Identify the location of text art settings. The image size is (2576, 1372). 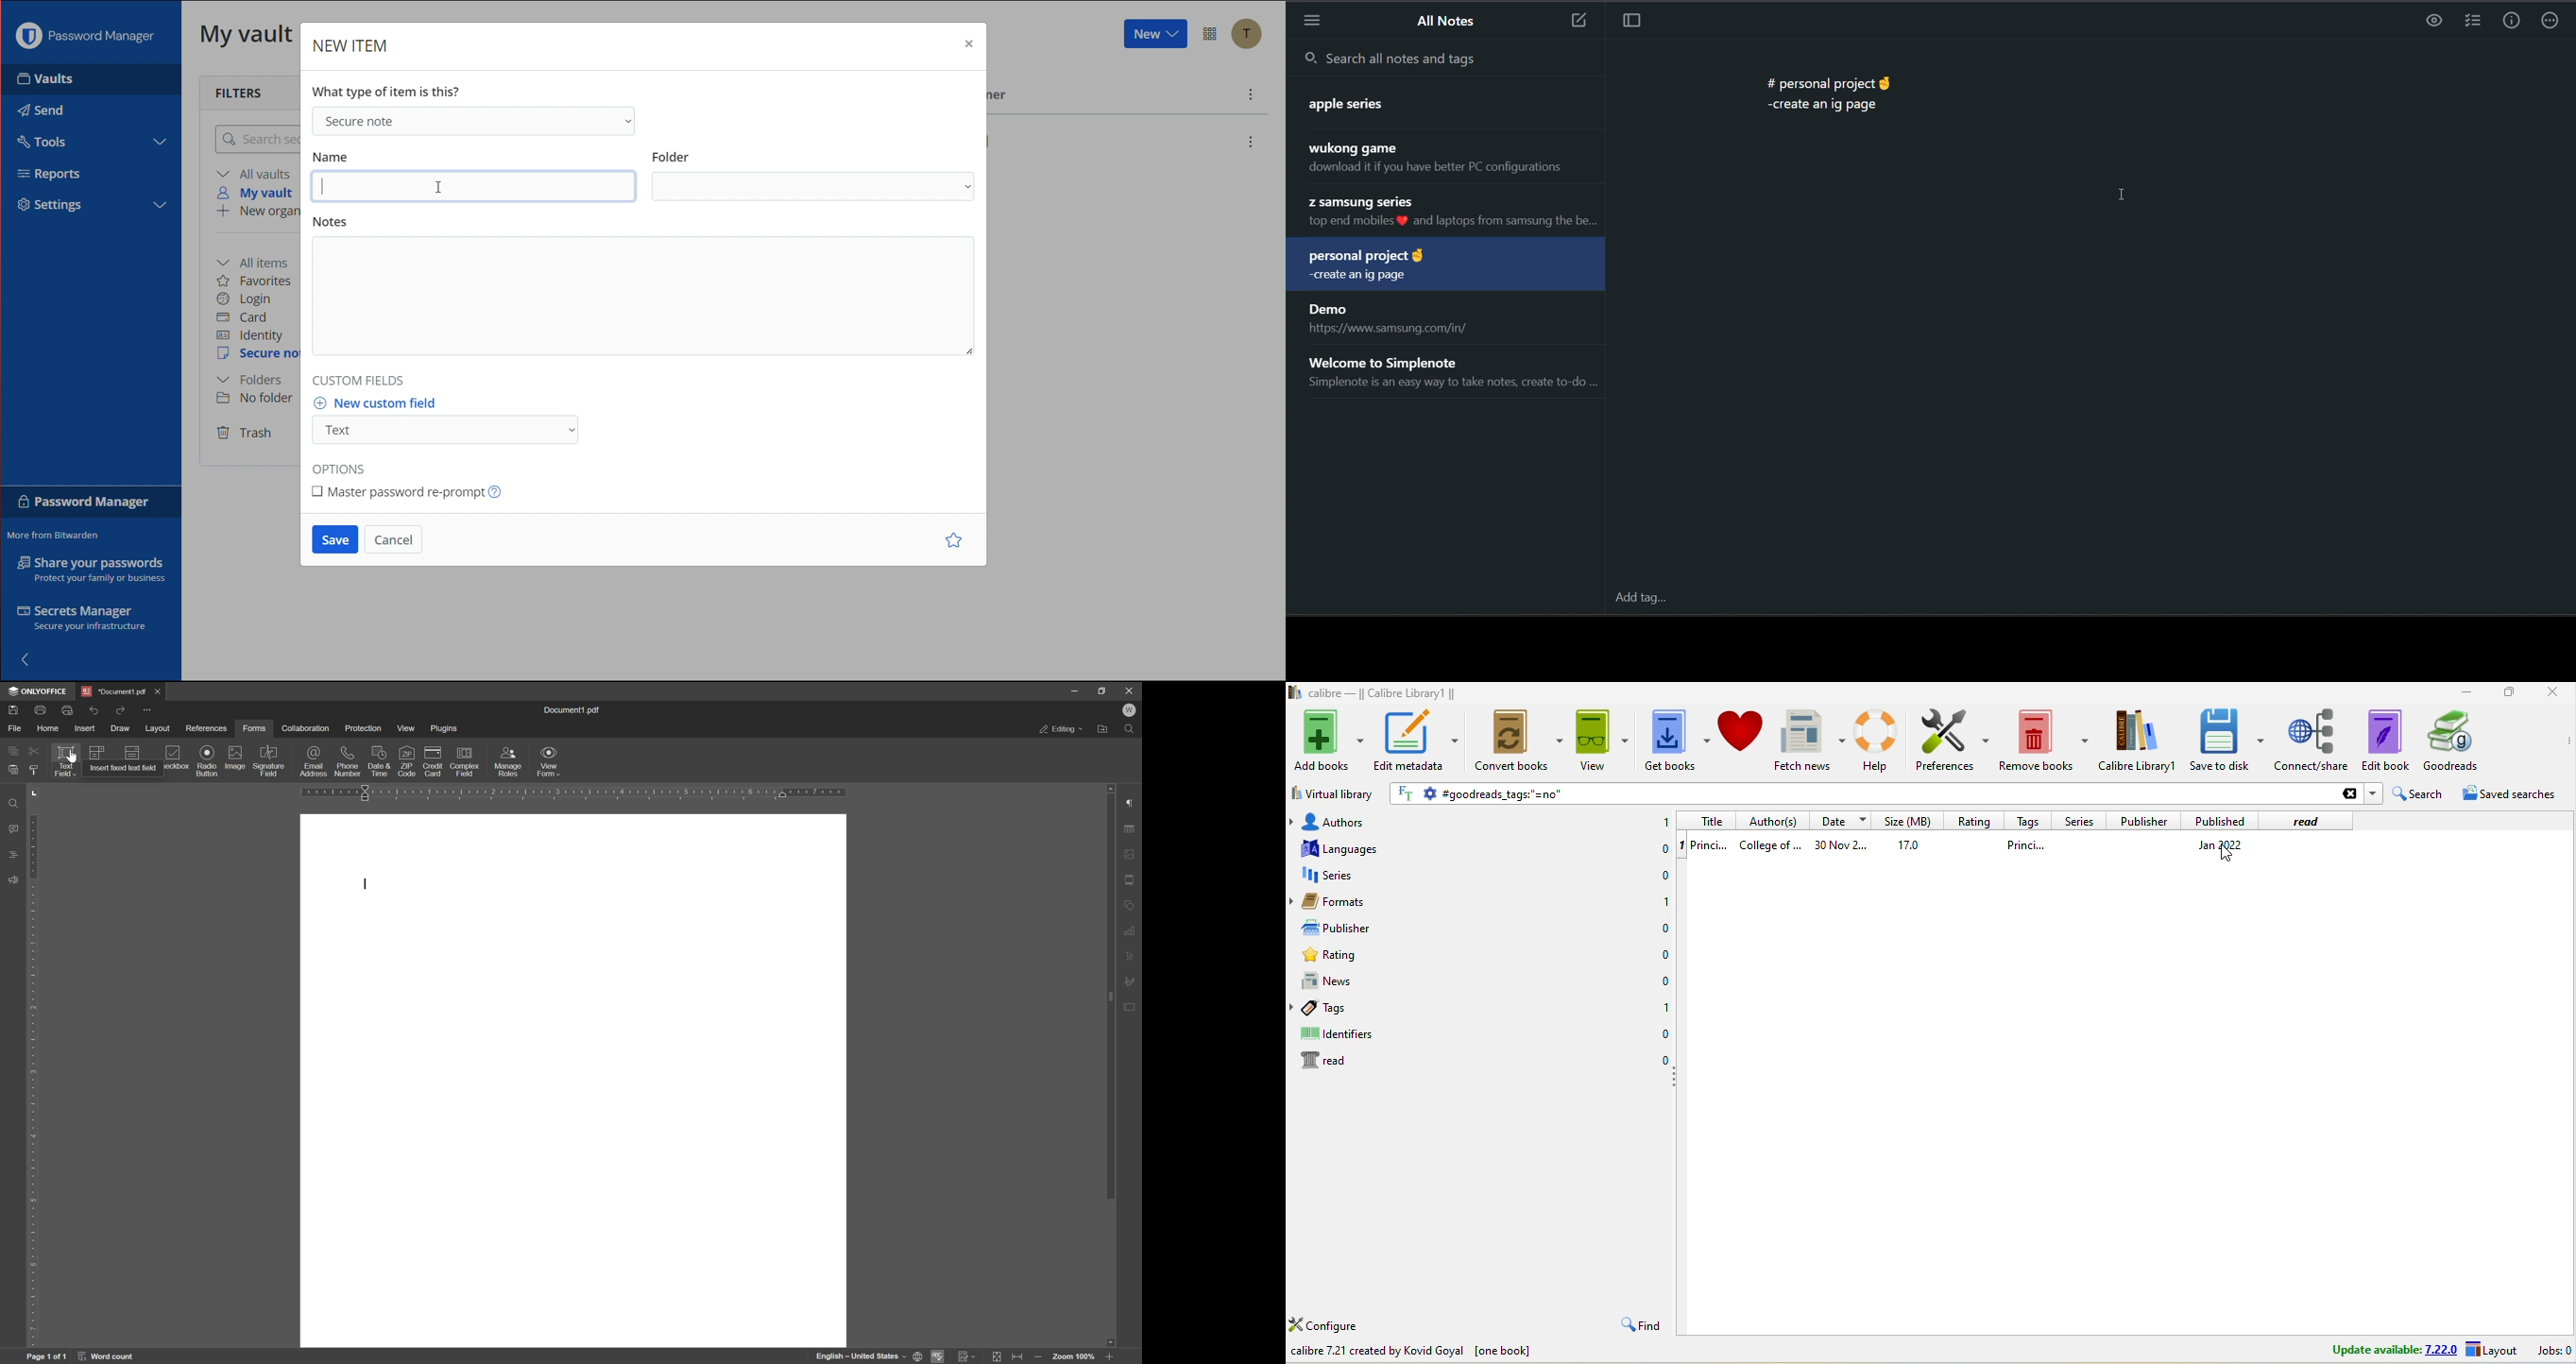
(1132, 958).